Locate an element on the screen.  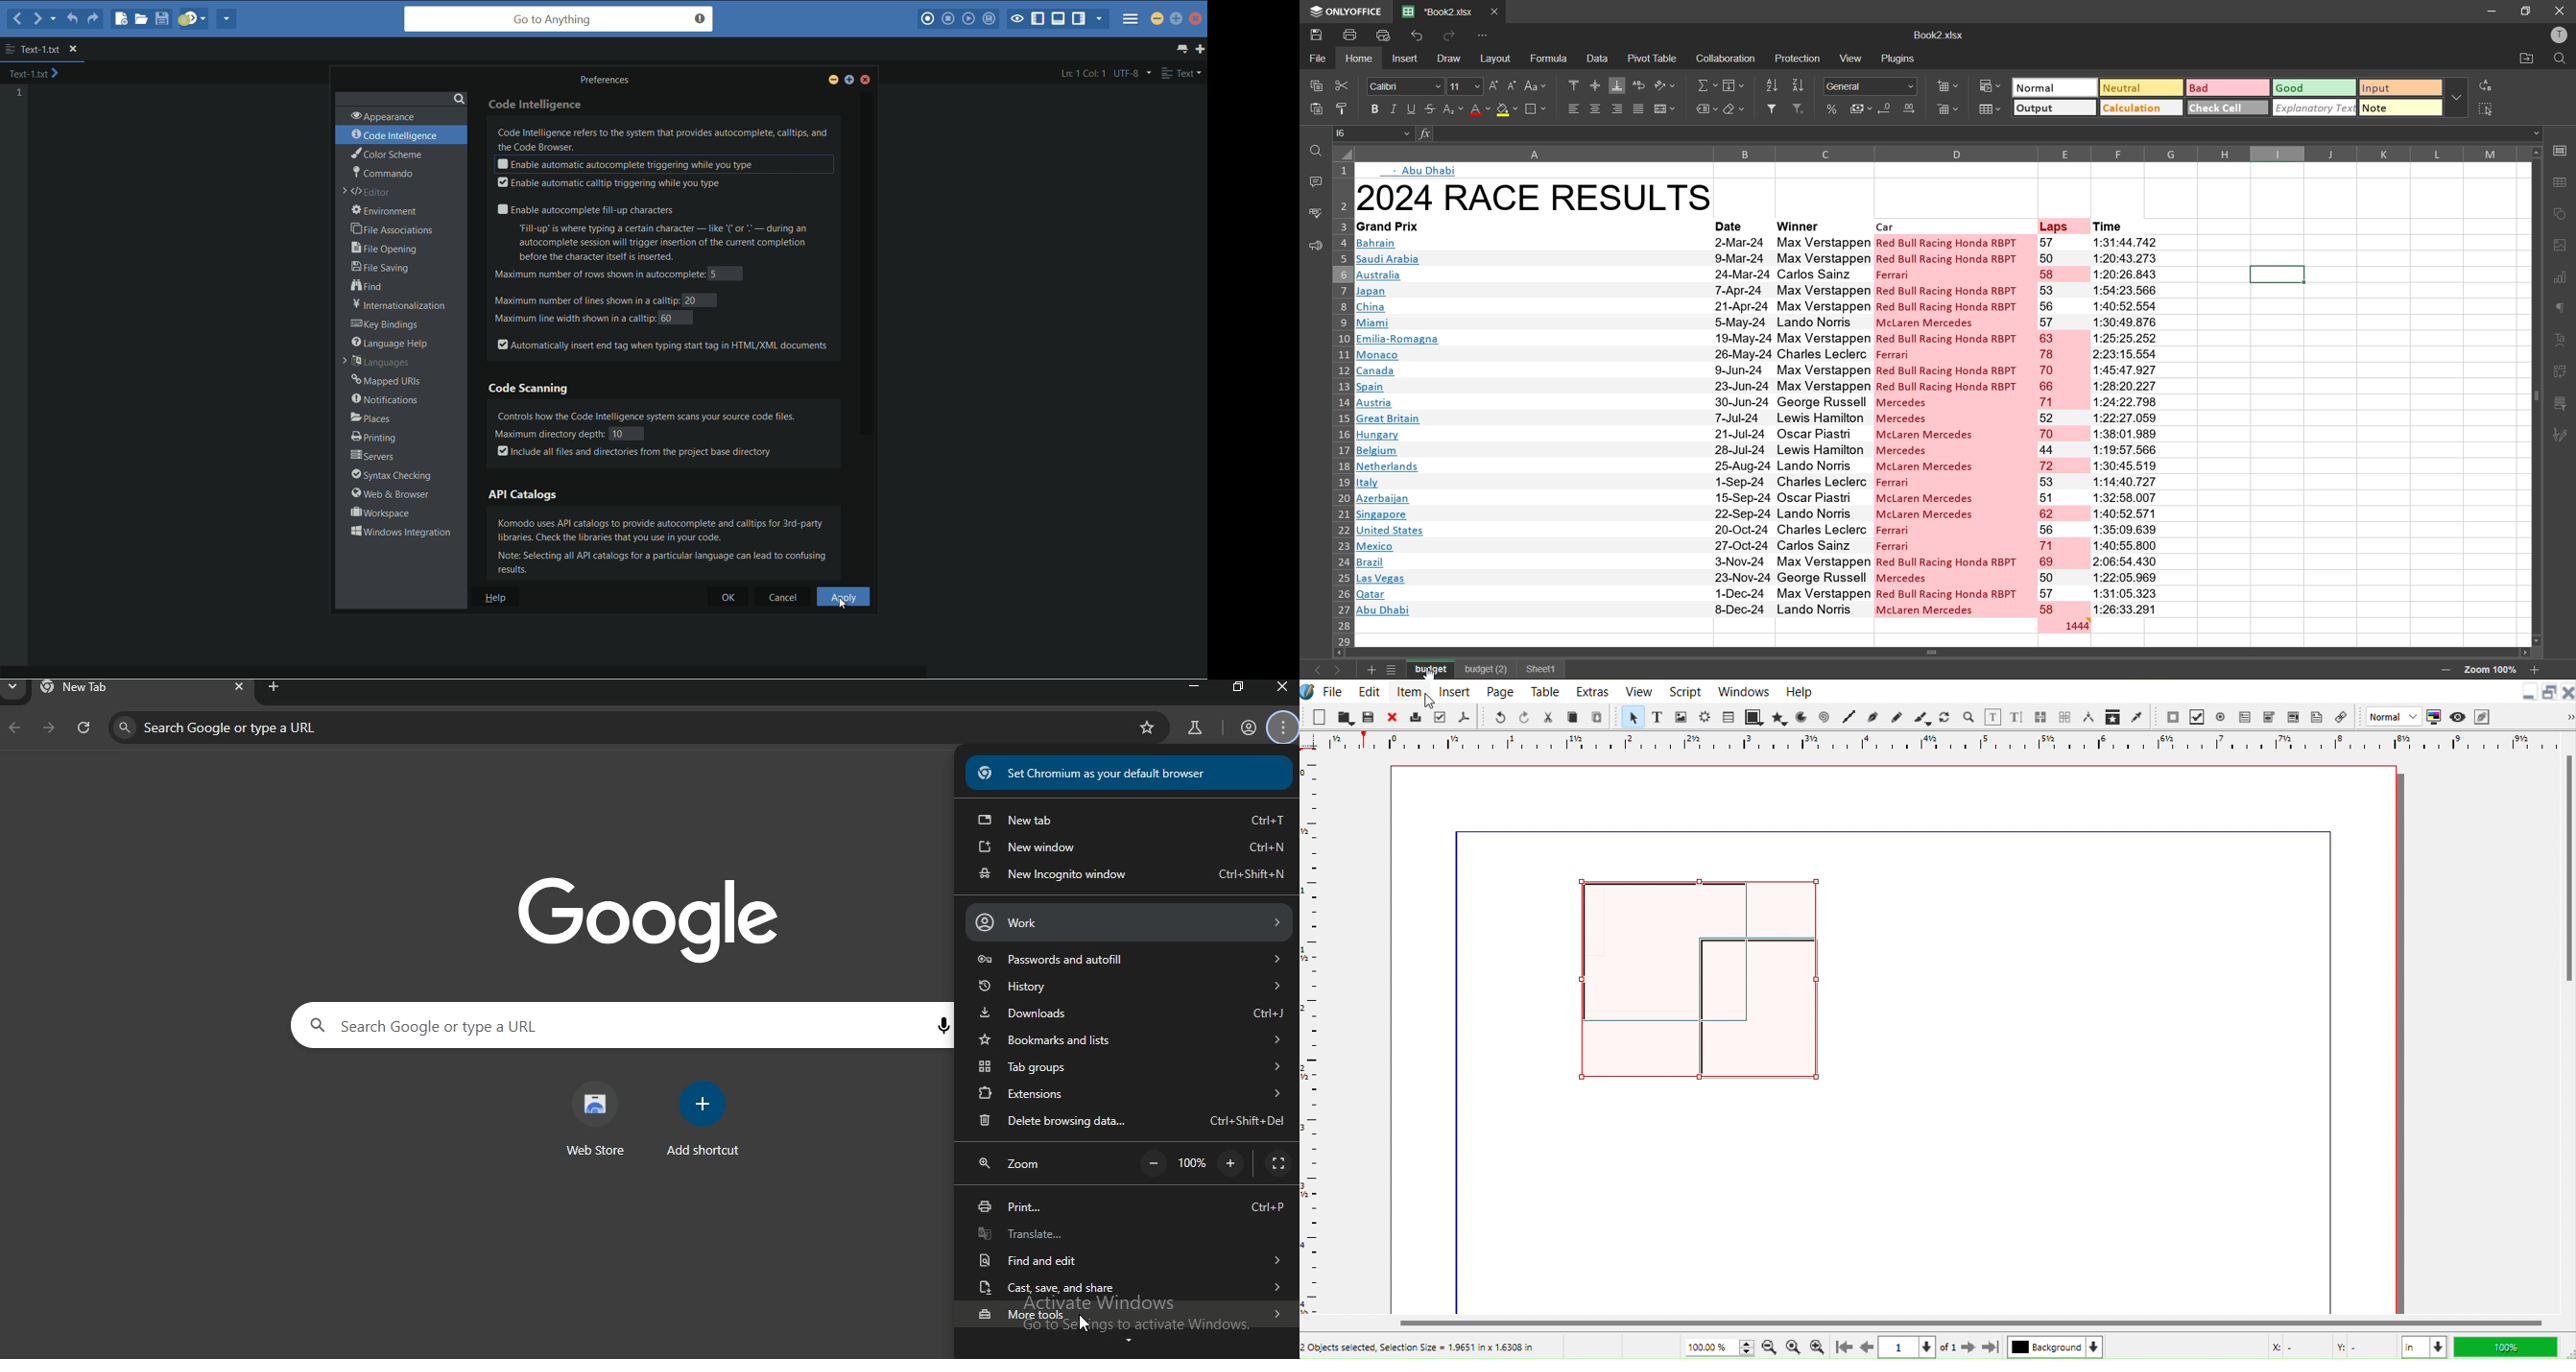
explanatory text is located at coordinates (2315, 107).